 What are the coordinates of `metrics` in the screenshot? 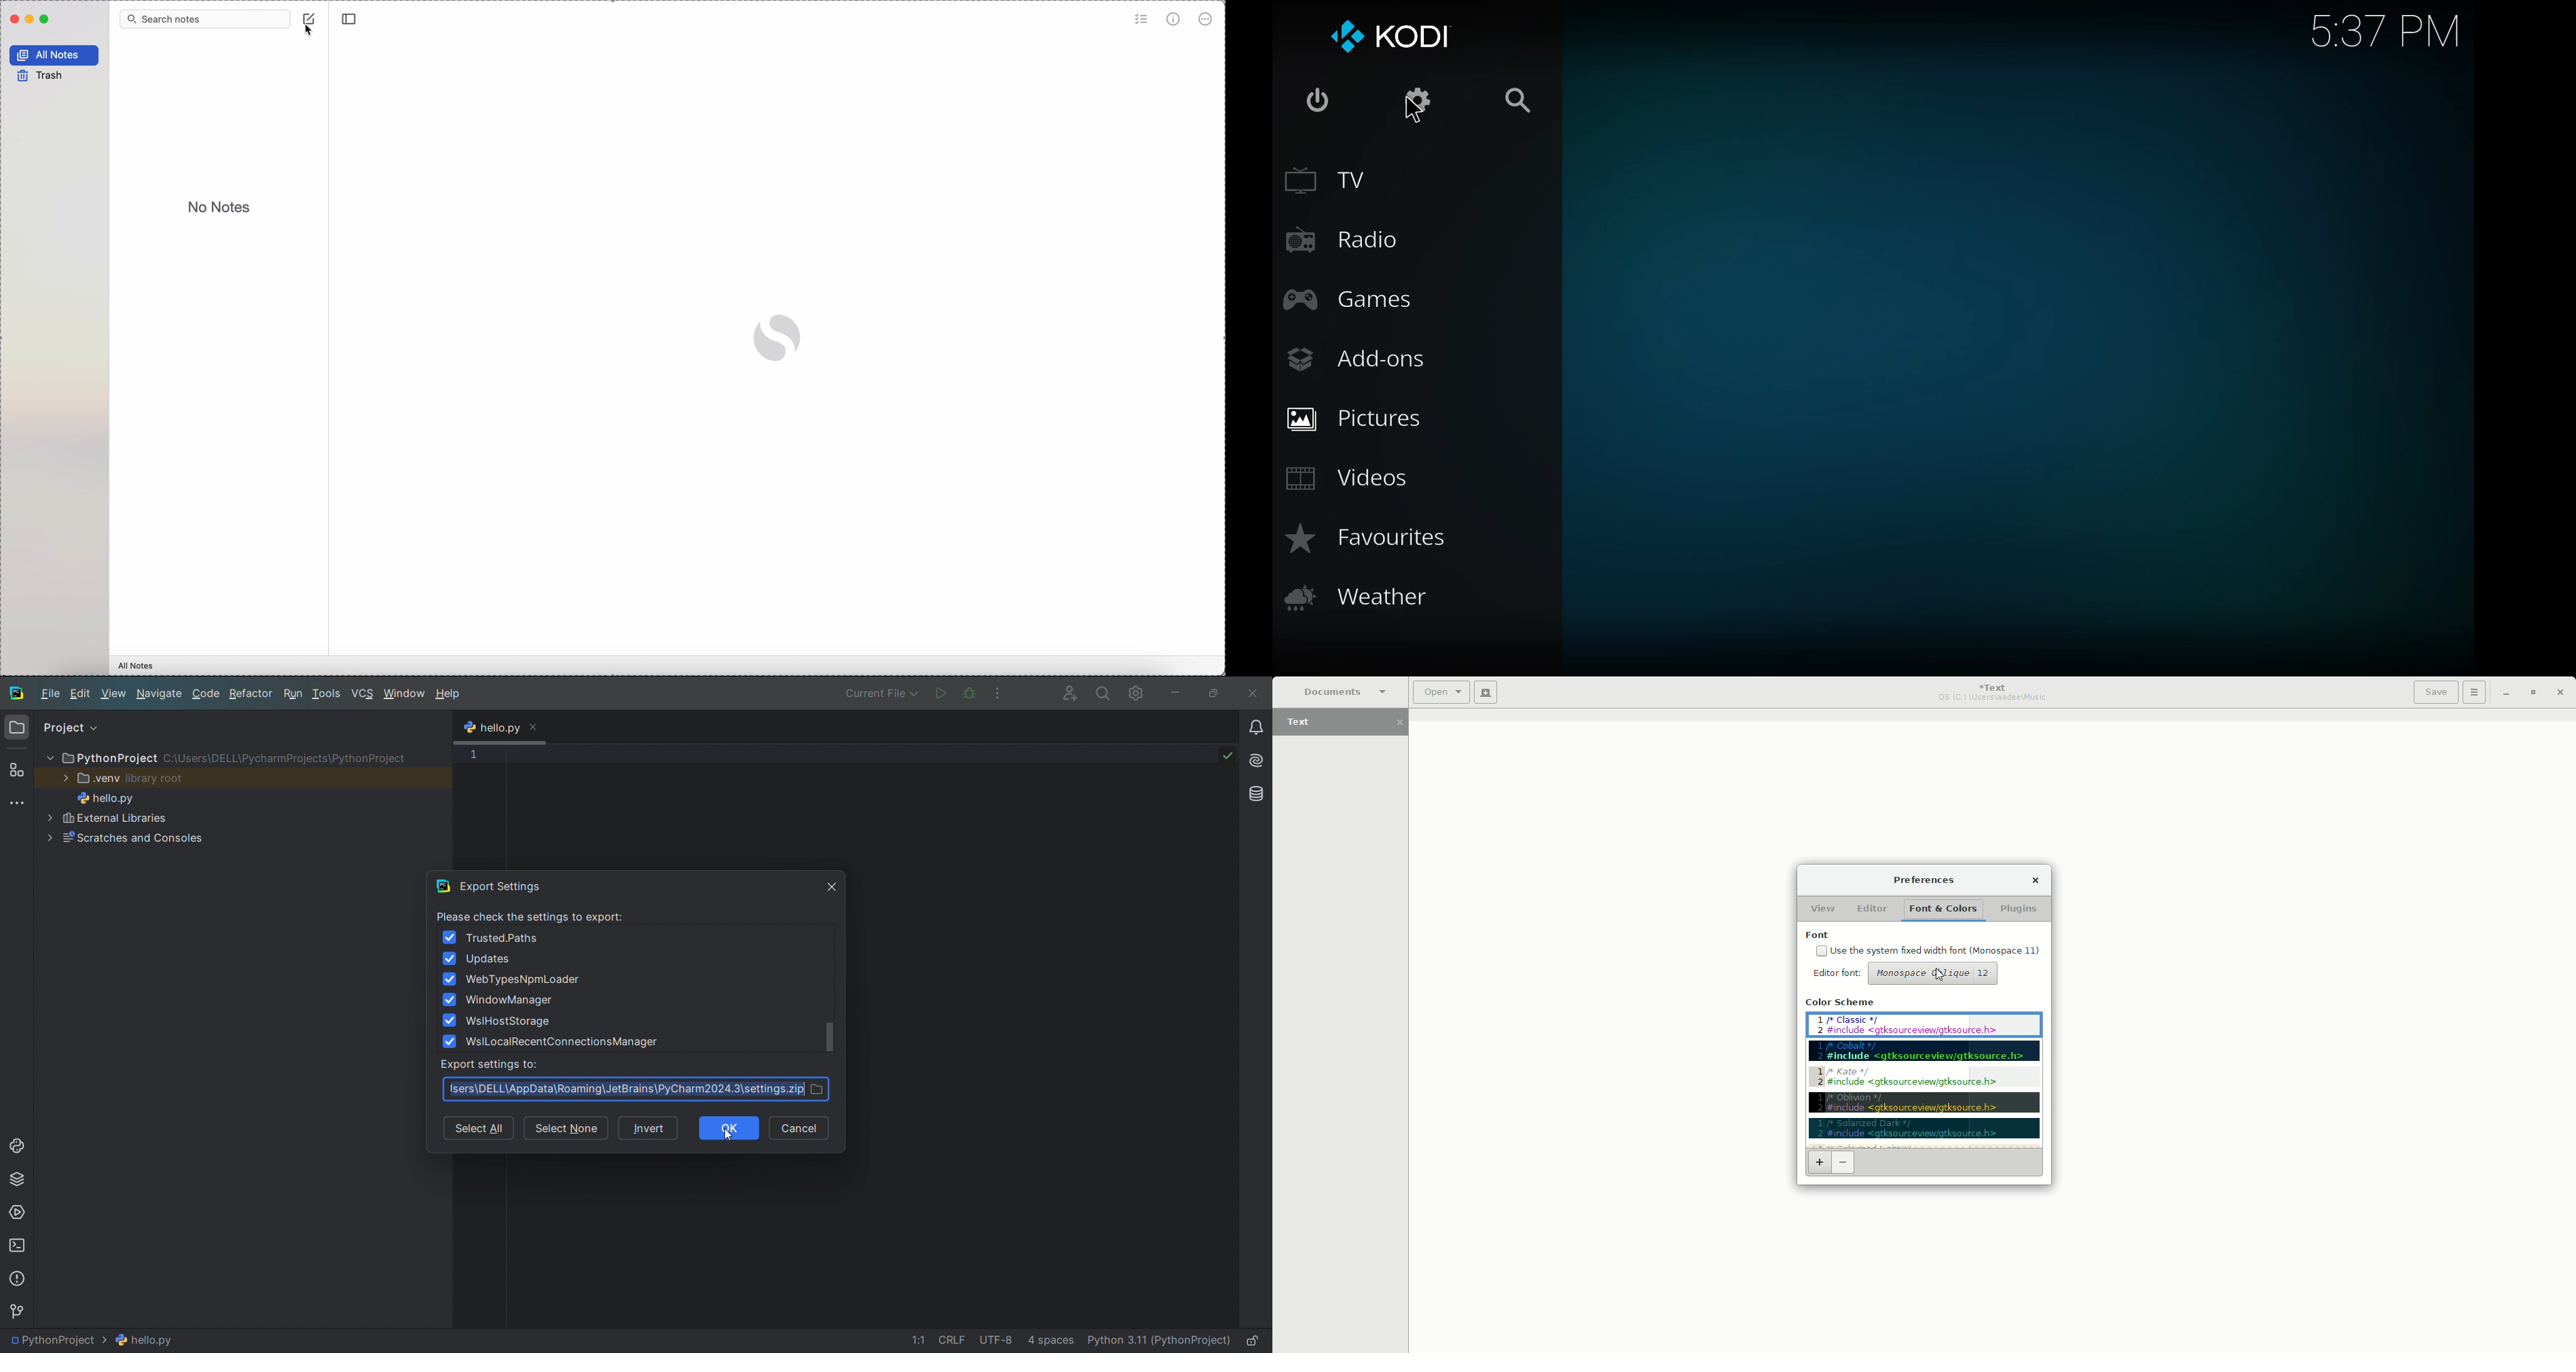 It's located at (1175, 19).